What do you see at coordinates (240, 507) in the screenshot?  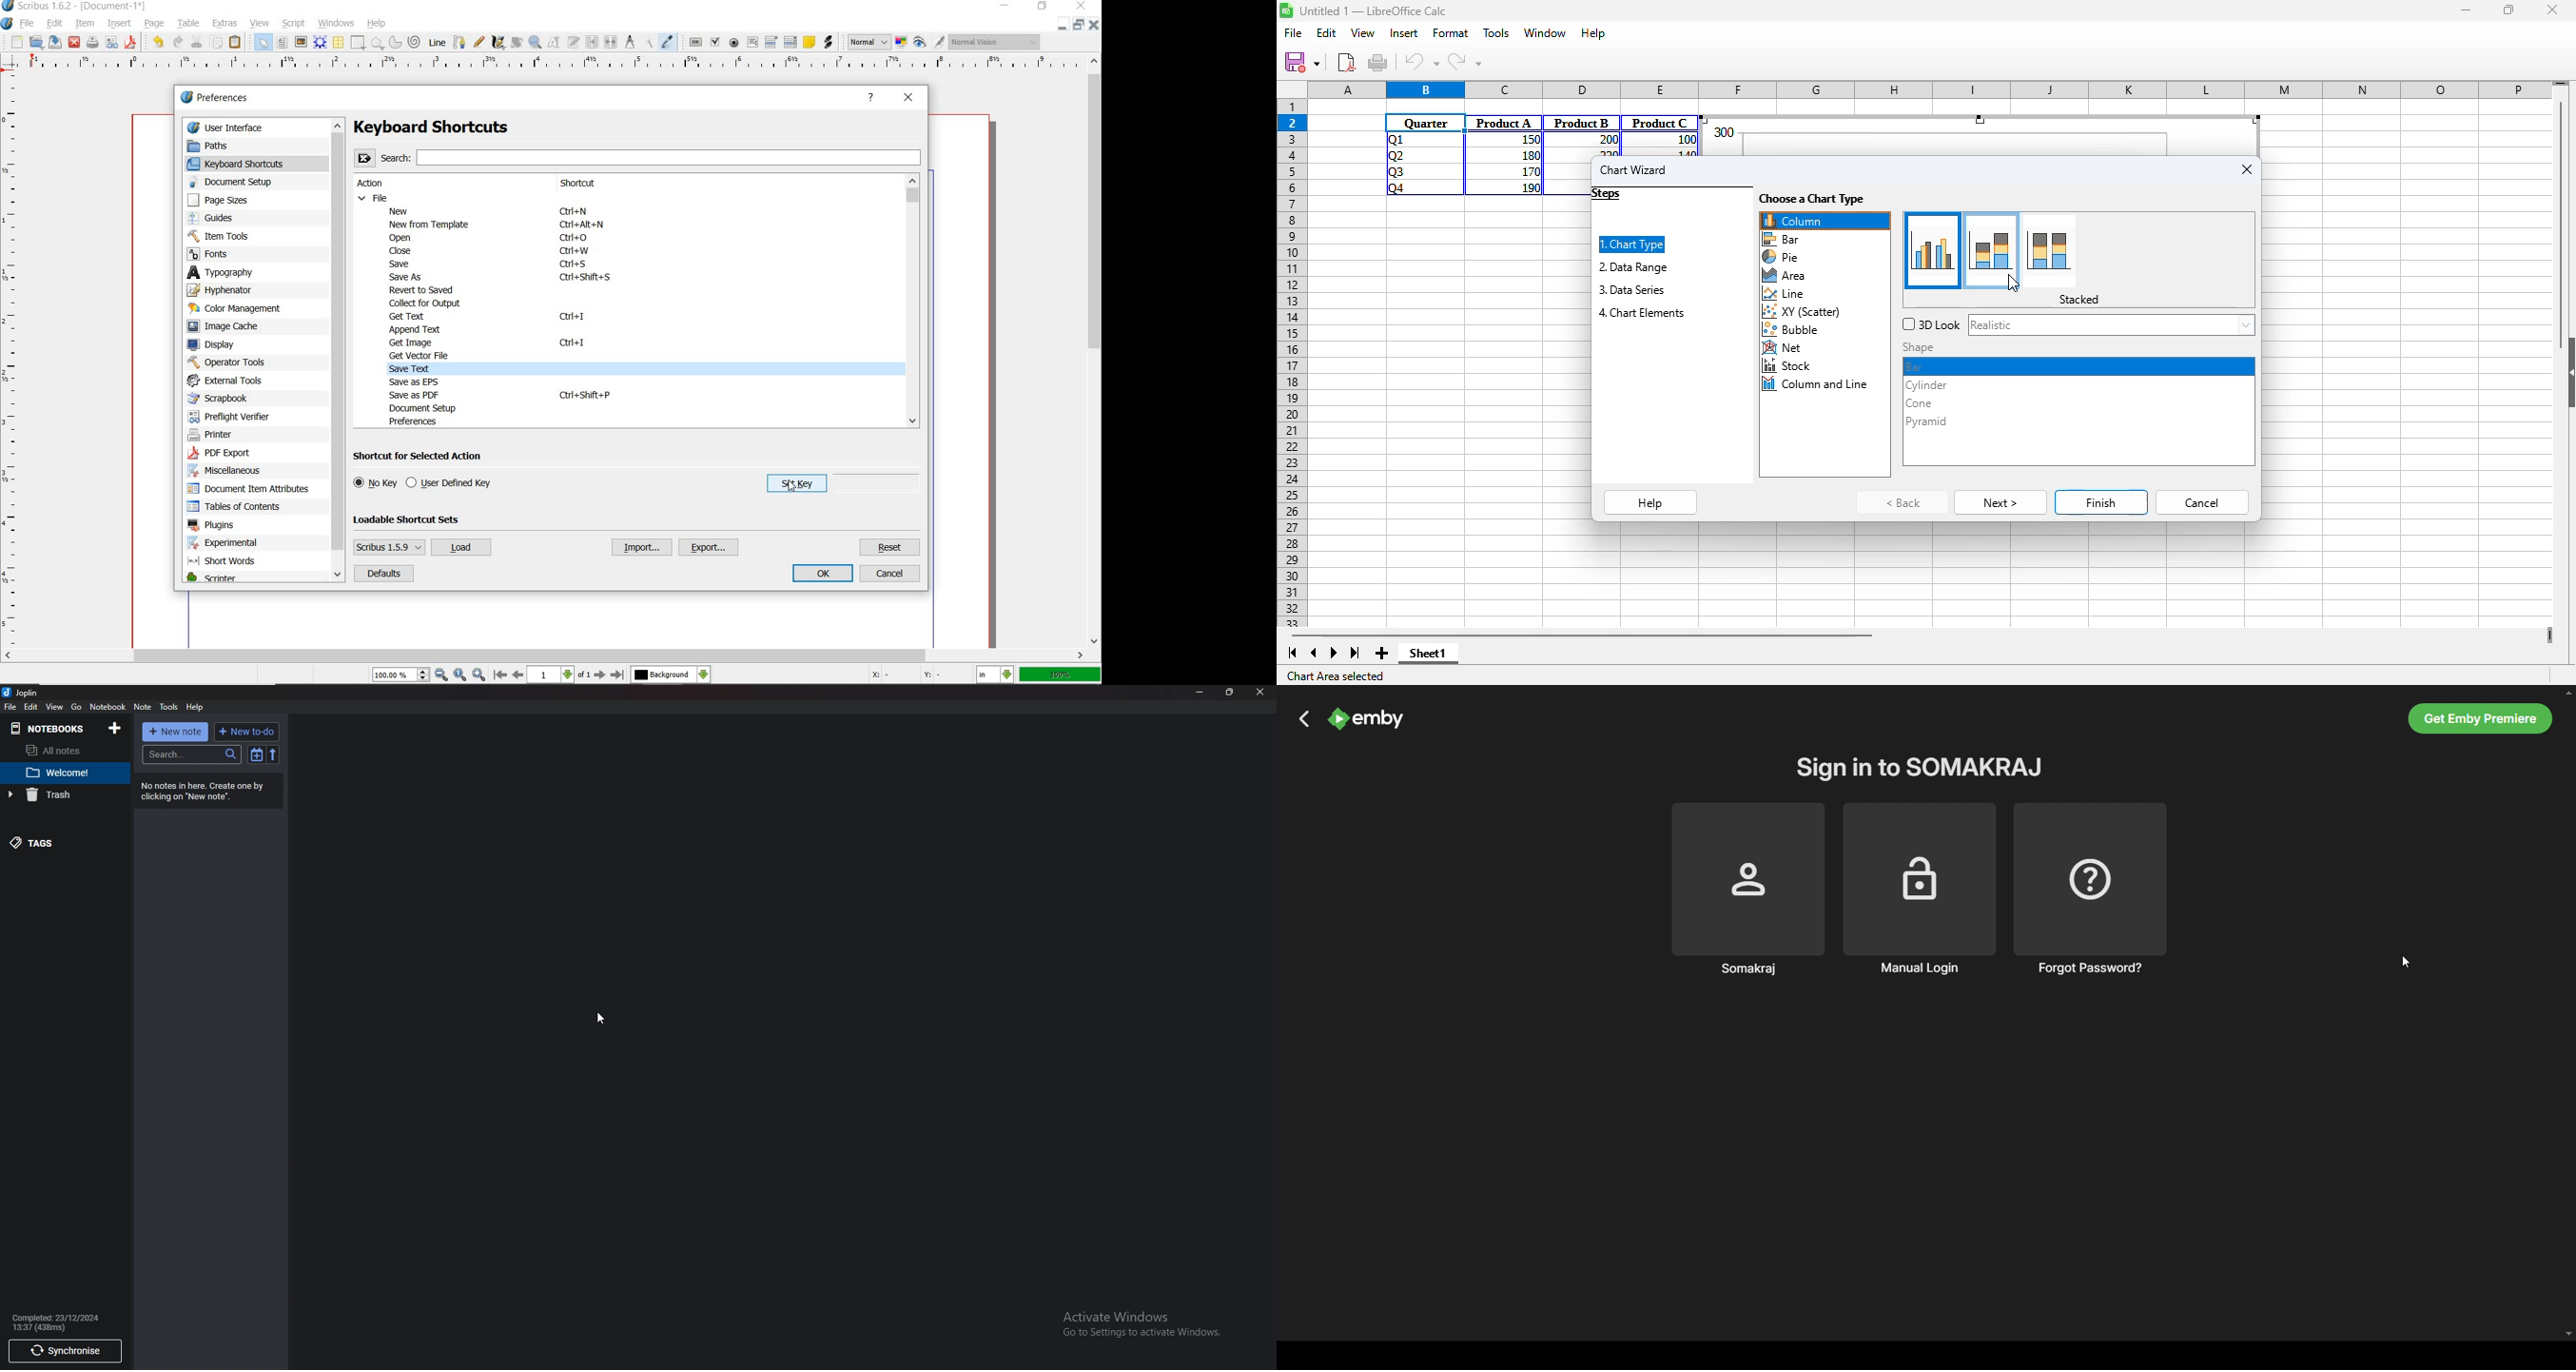 I see `tables of contents` at bounding box center [240, 507].